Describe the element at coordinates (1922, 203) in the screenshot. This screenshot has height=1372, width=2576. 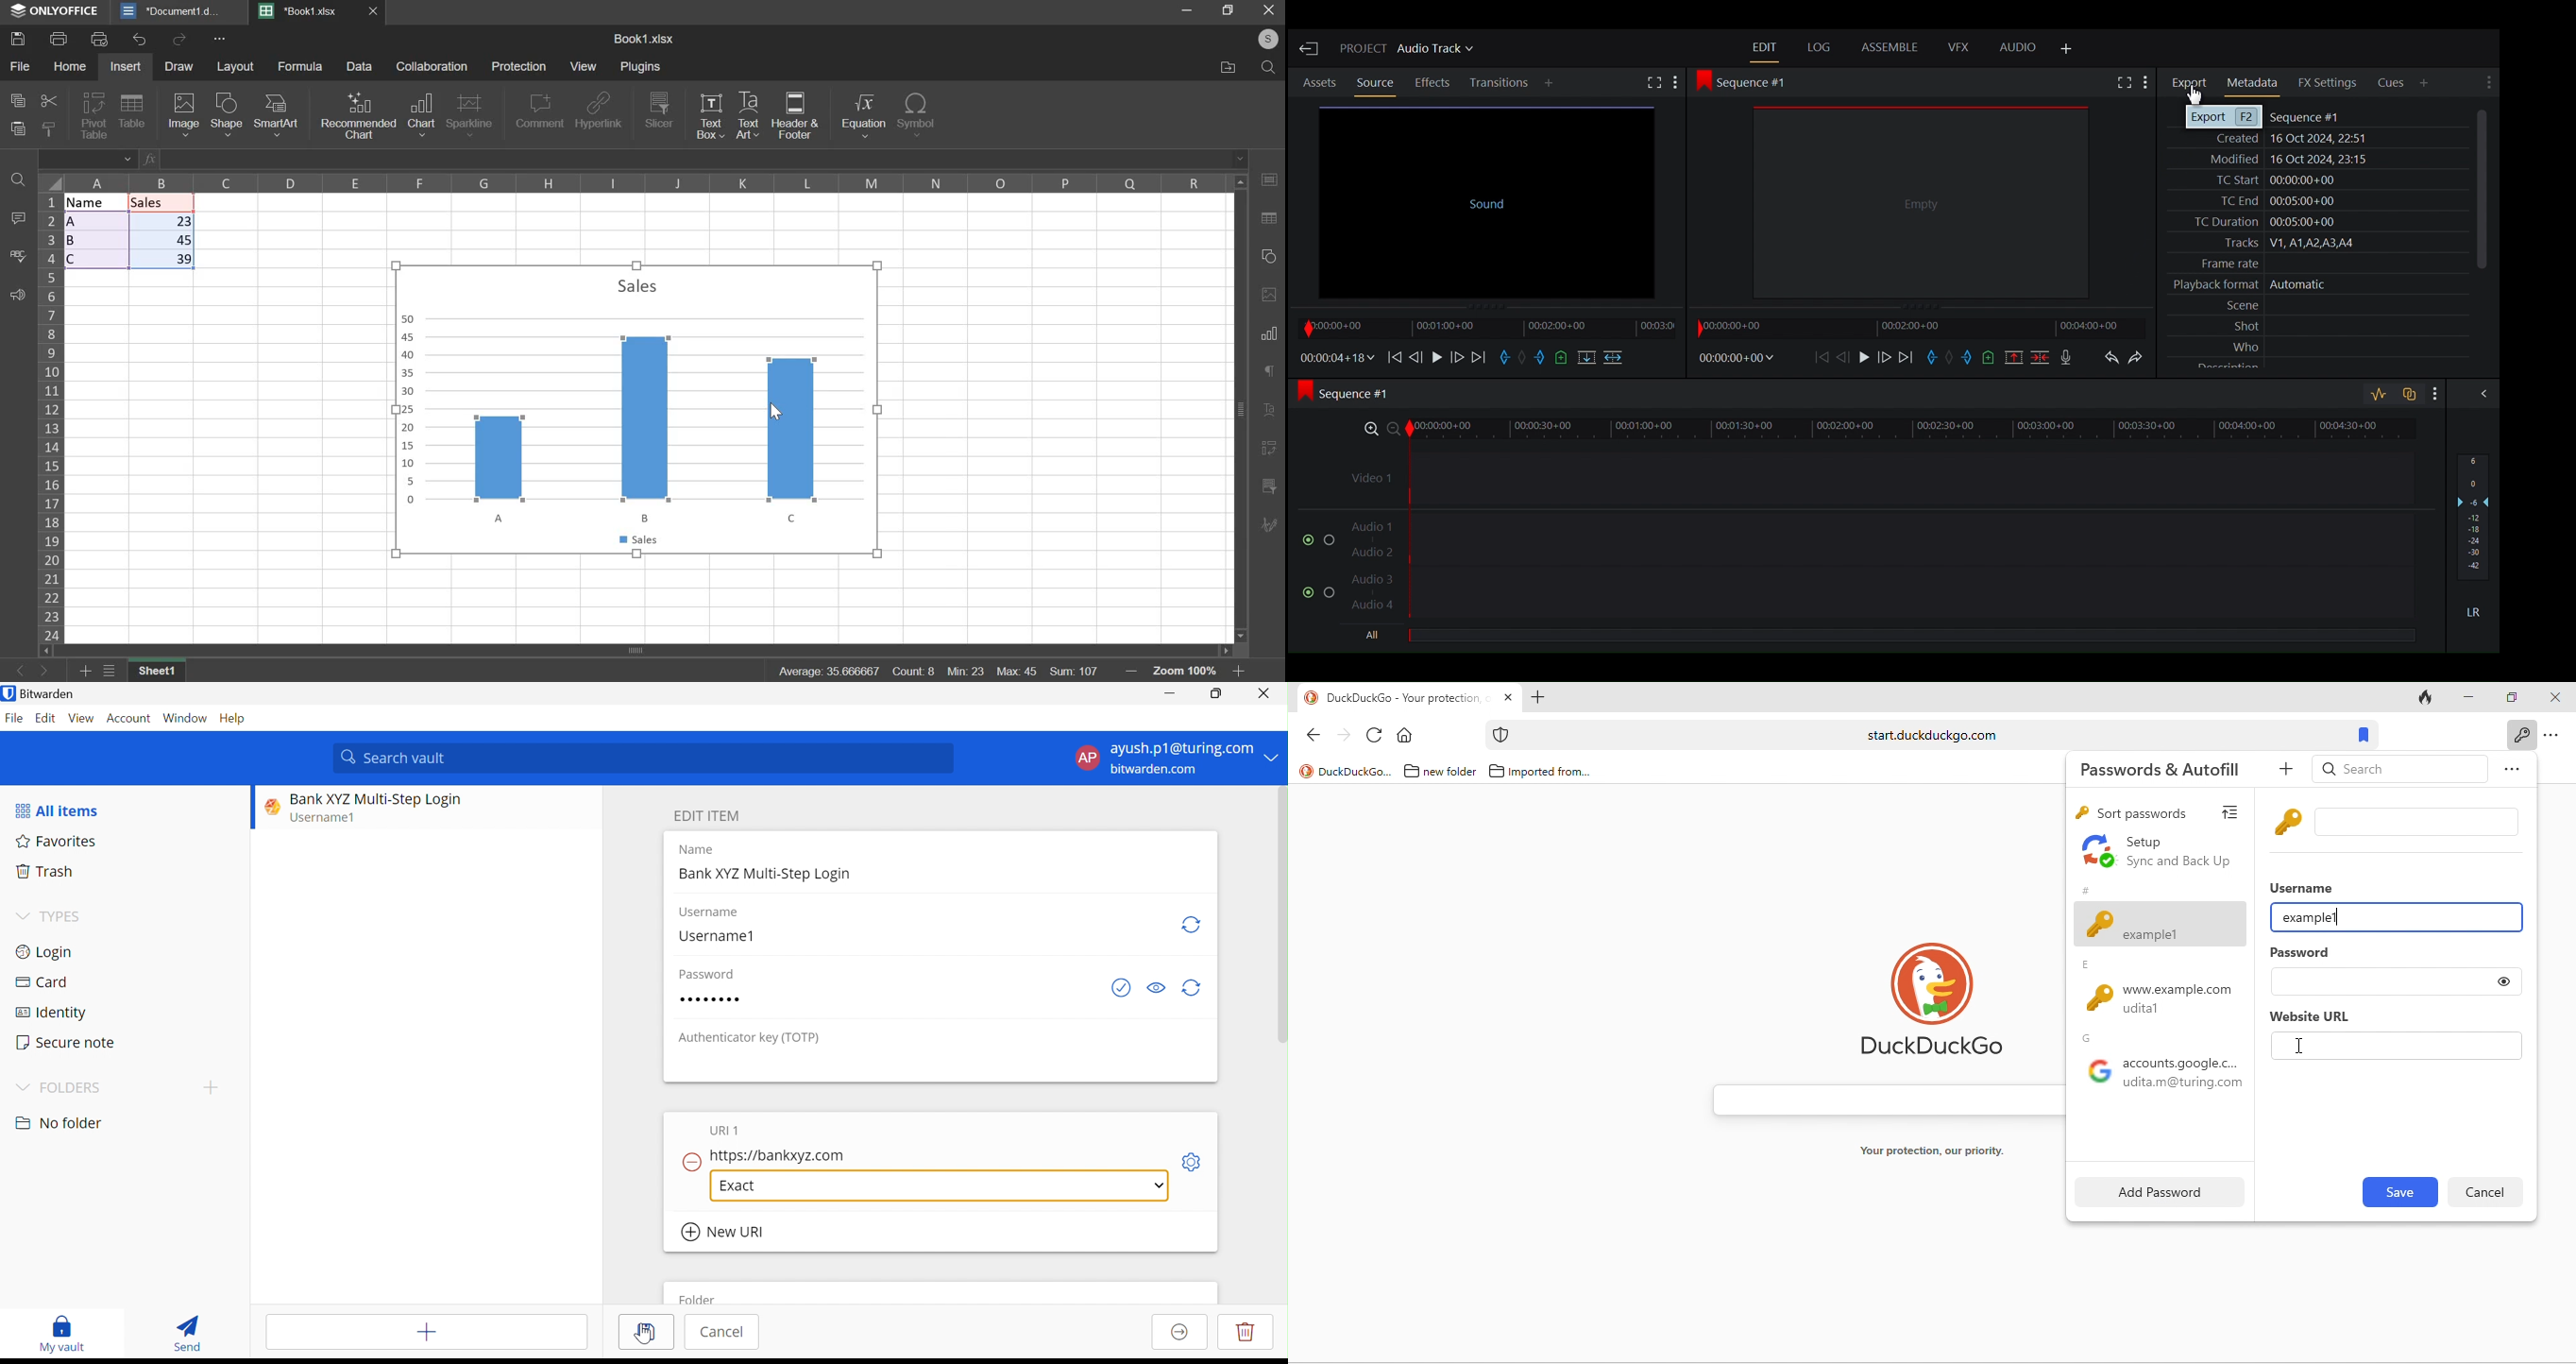
I see `Empty` at that location.